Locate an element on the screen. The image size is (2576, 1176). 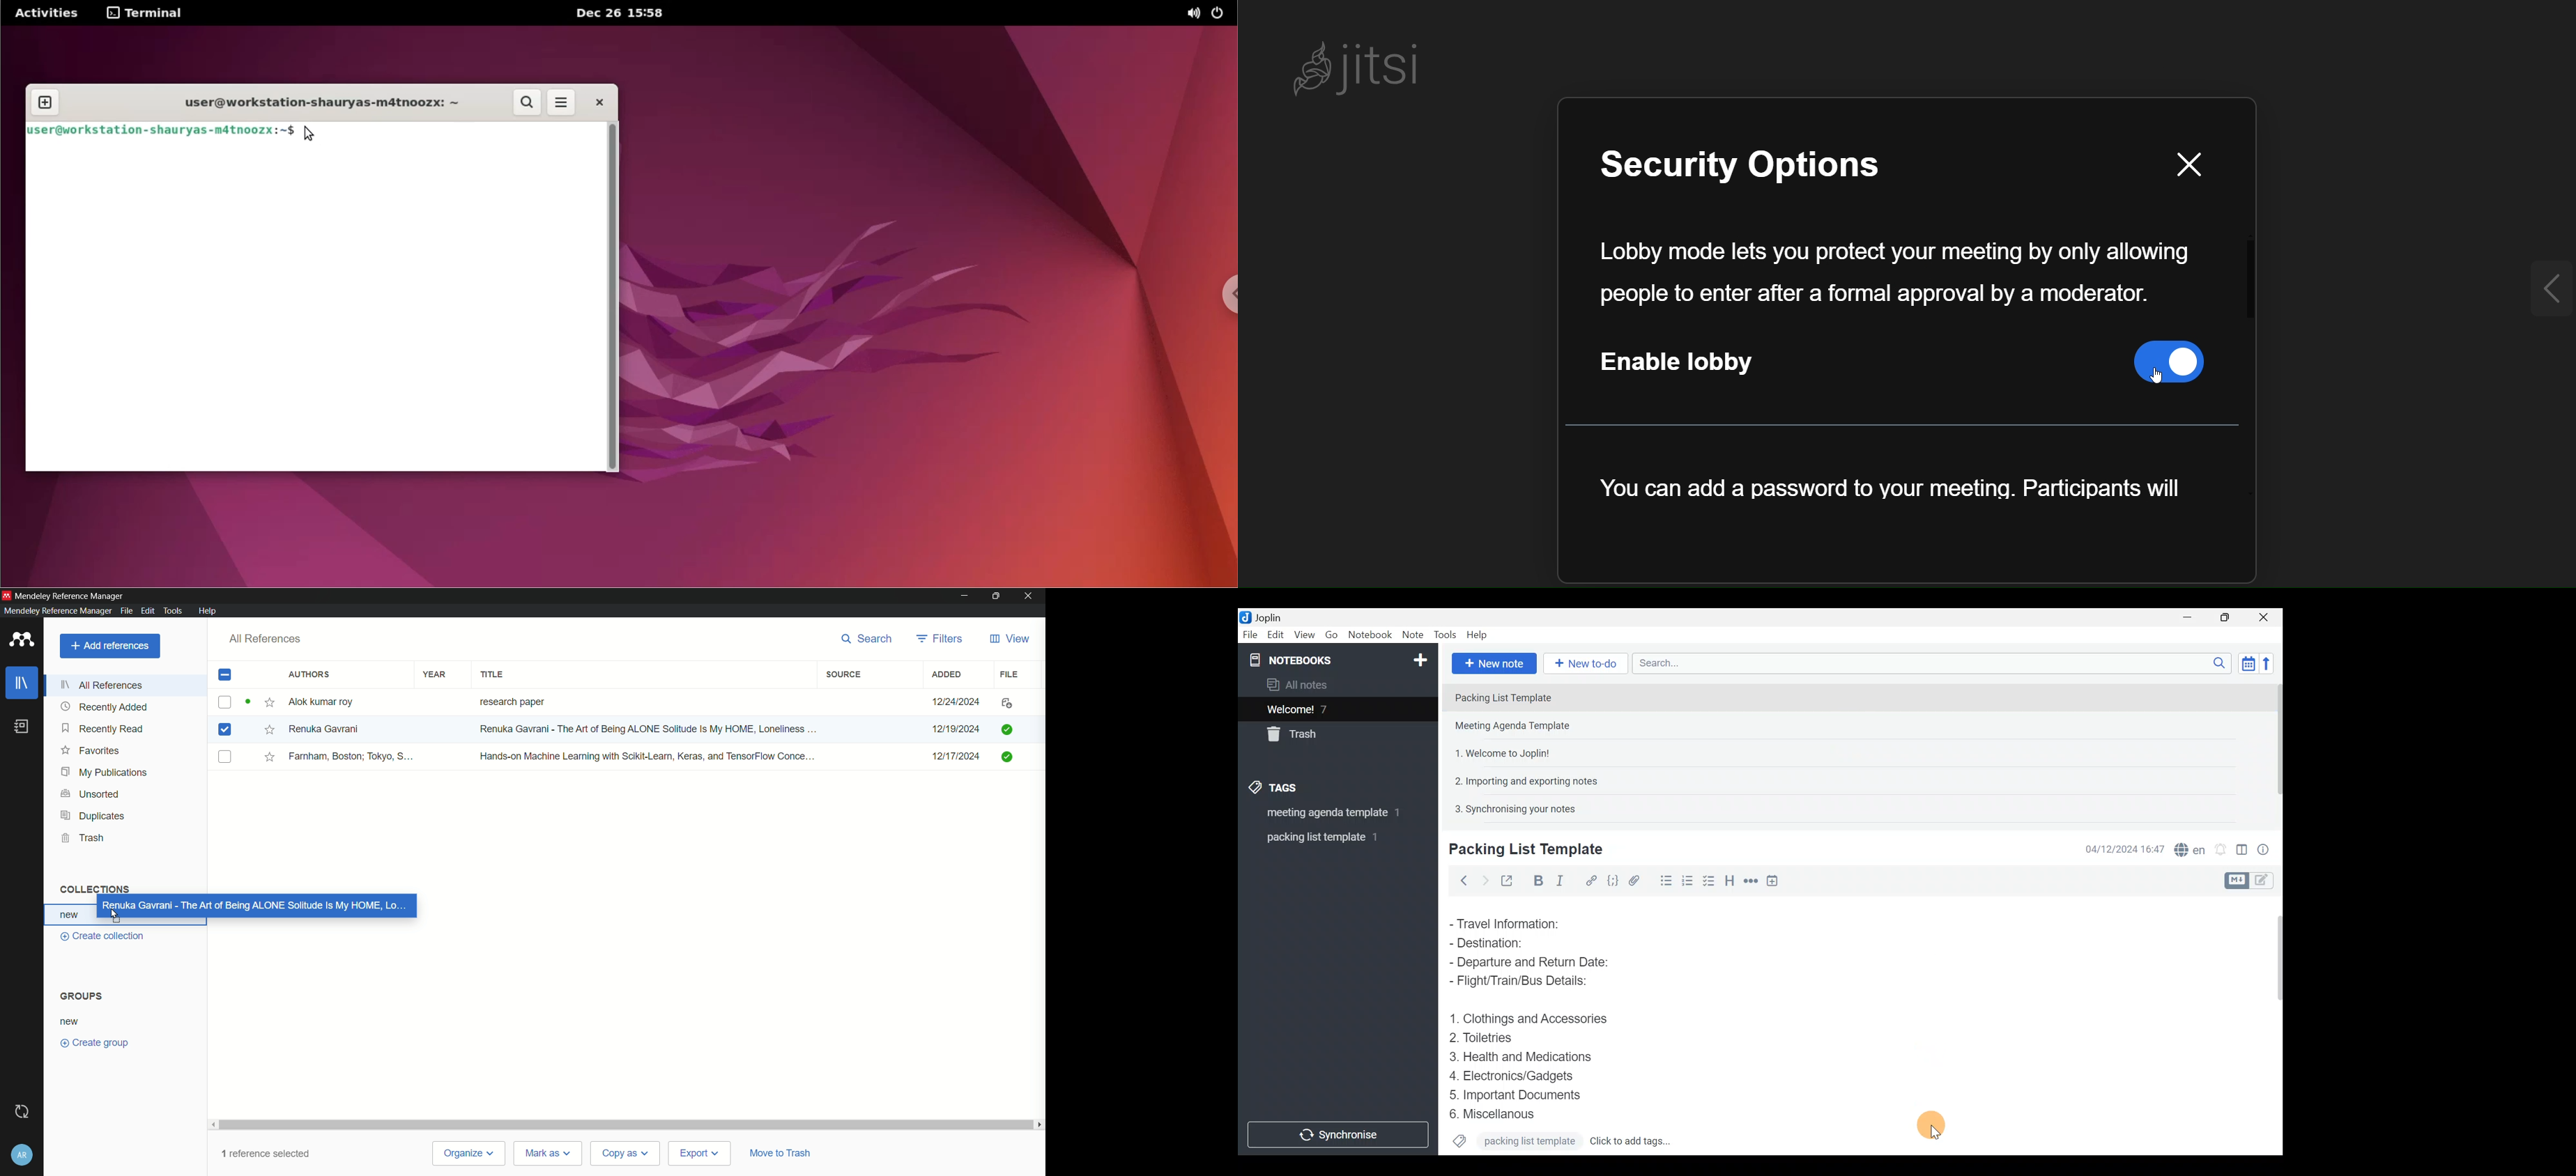
Set alarm is located at coordinates (2220, 847).